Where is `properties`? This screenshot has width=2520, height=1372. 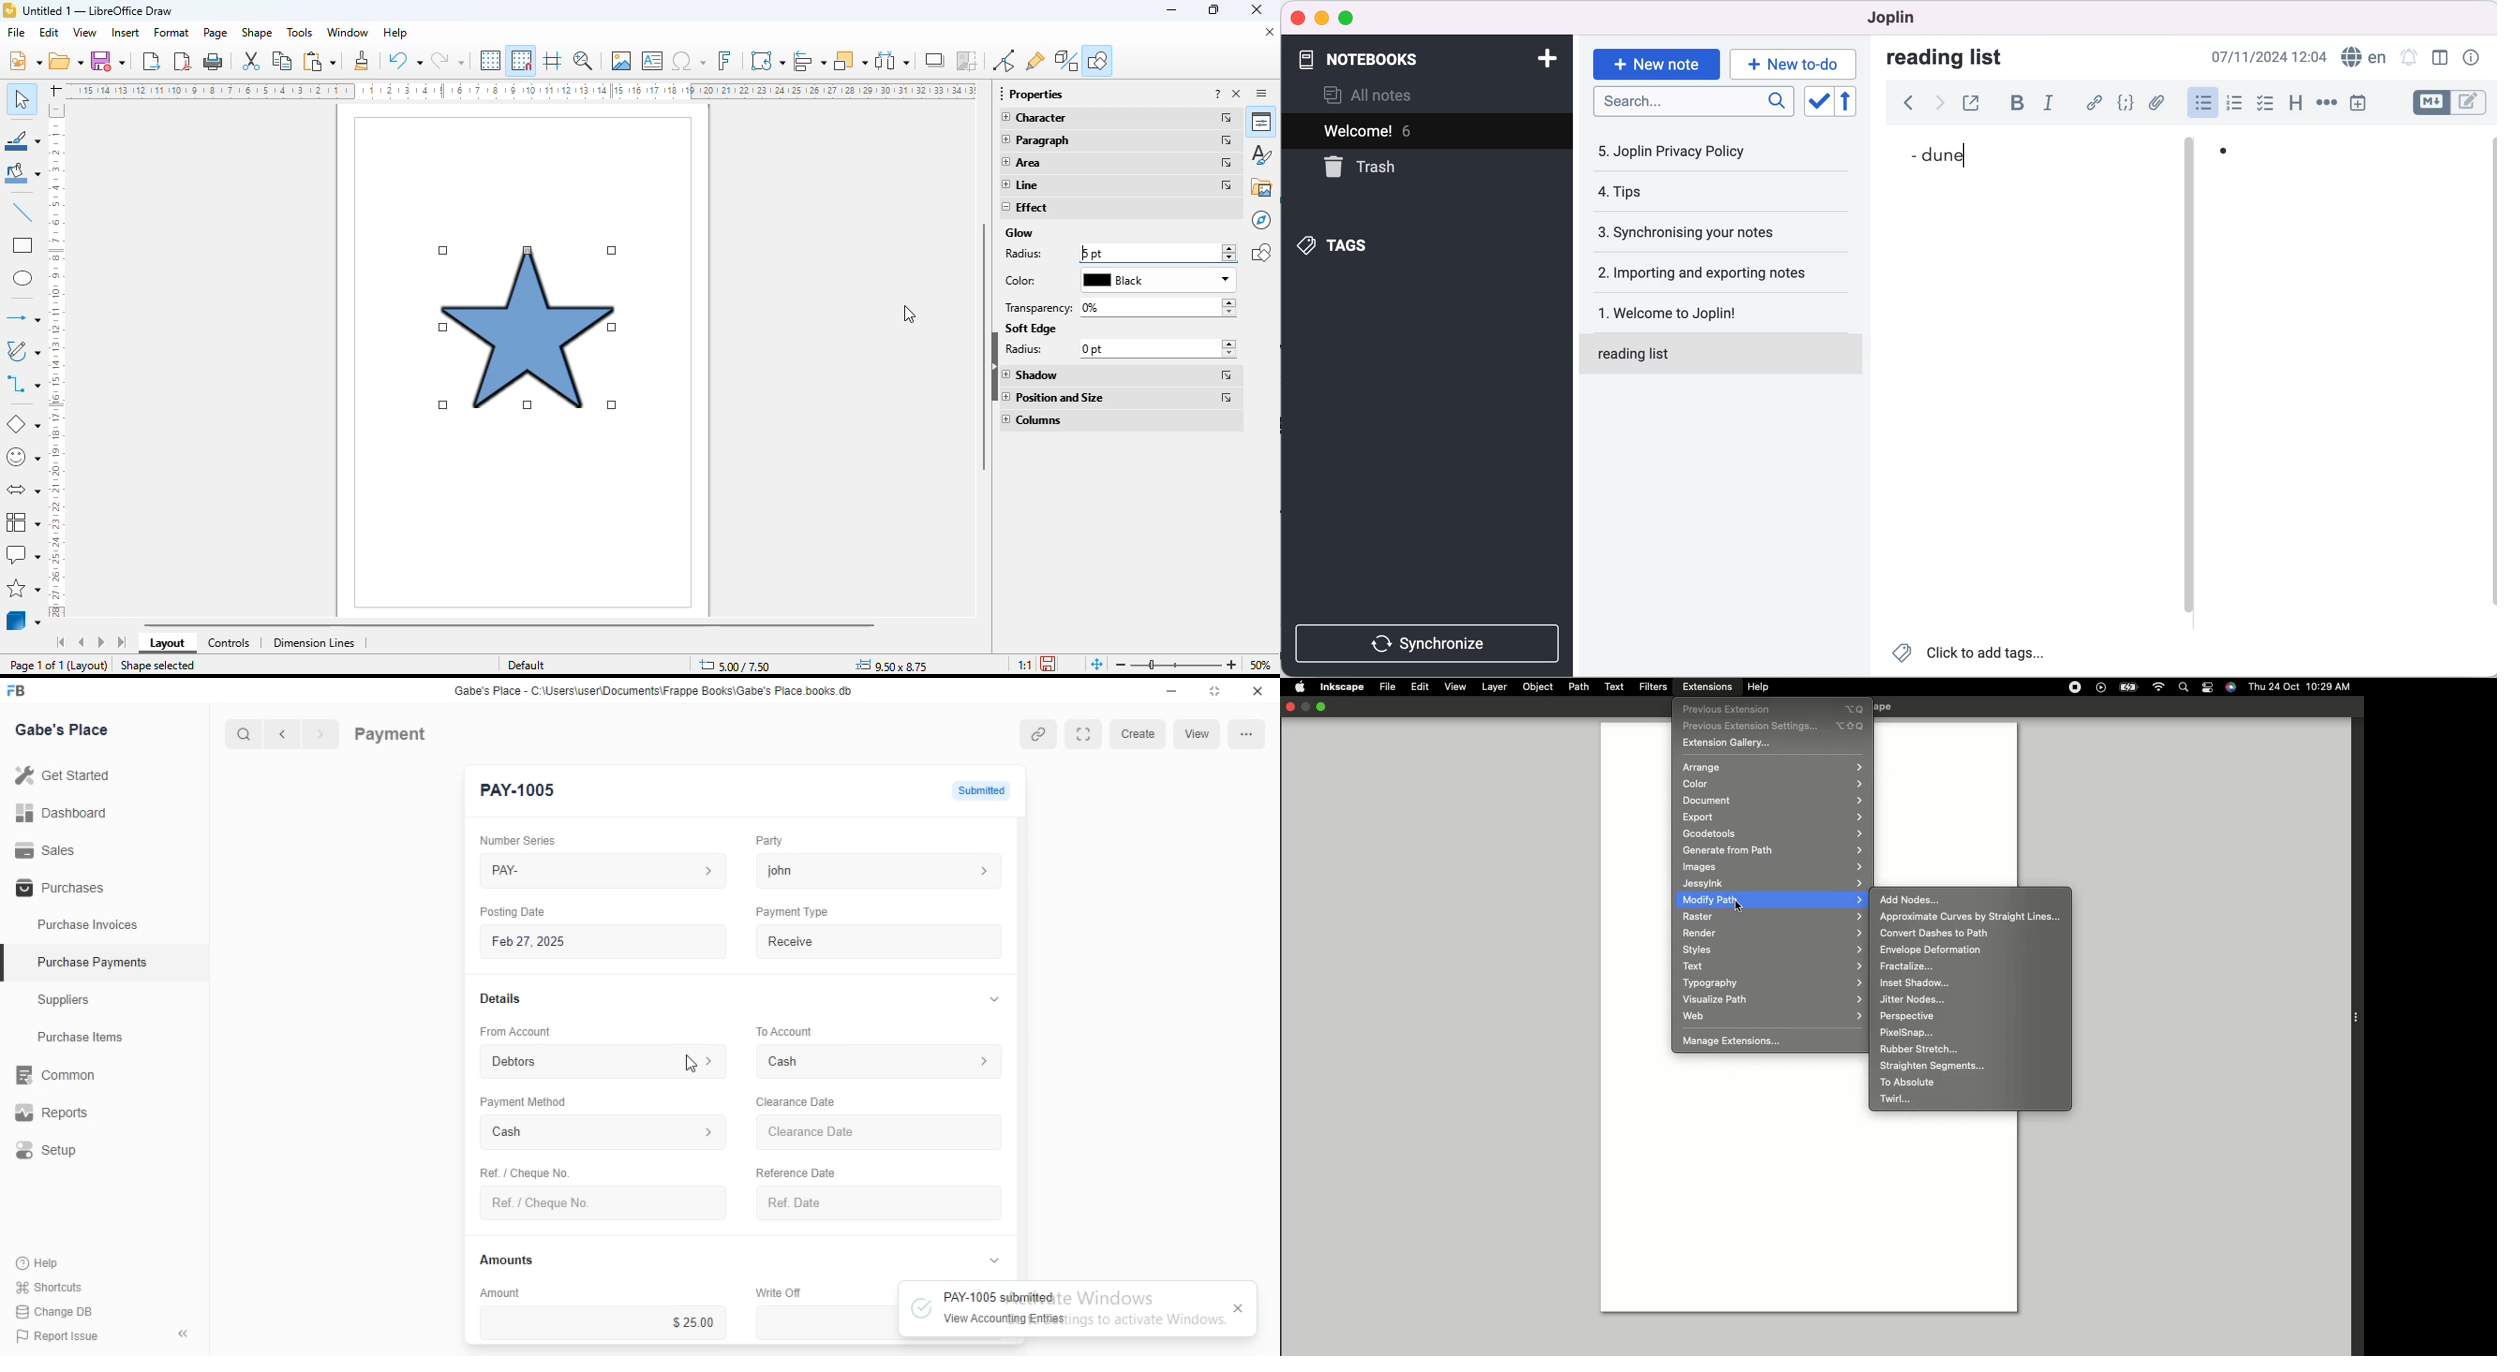 properties is located at coordinates (1031, 94).